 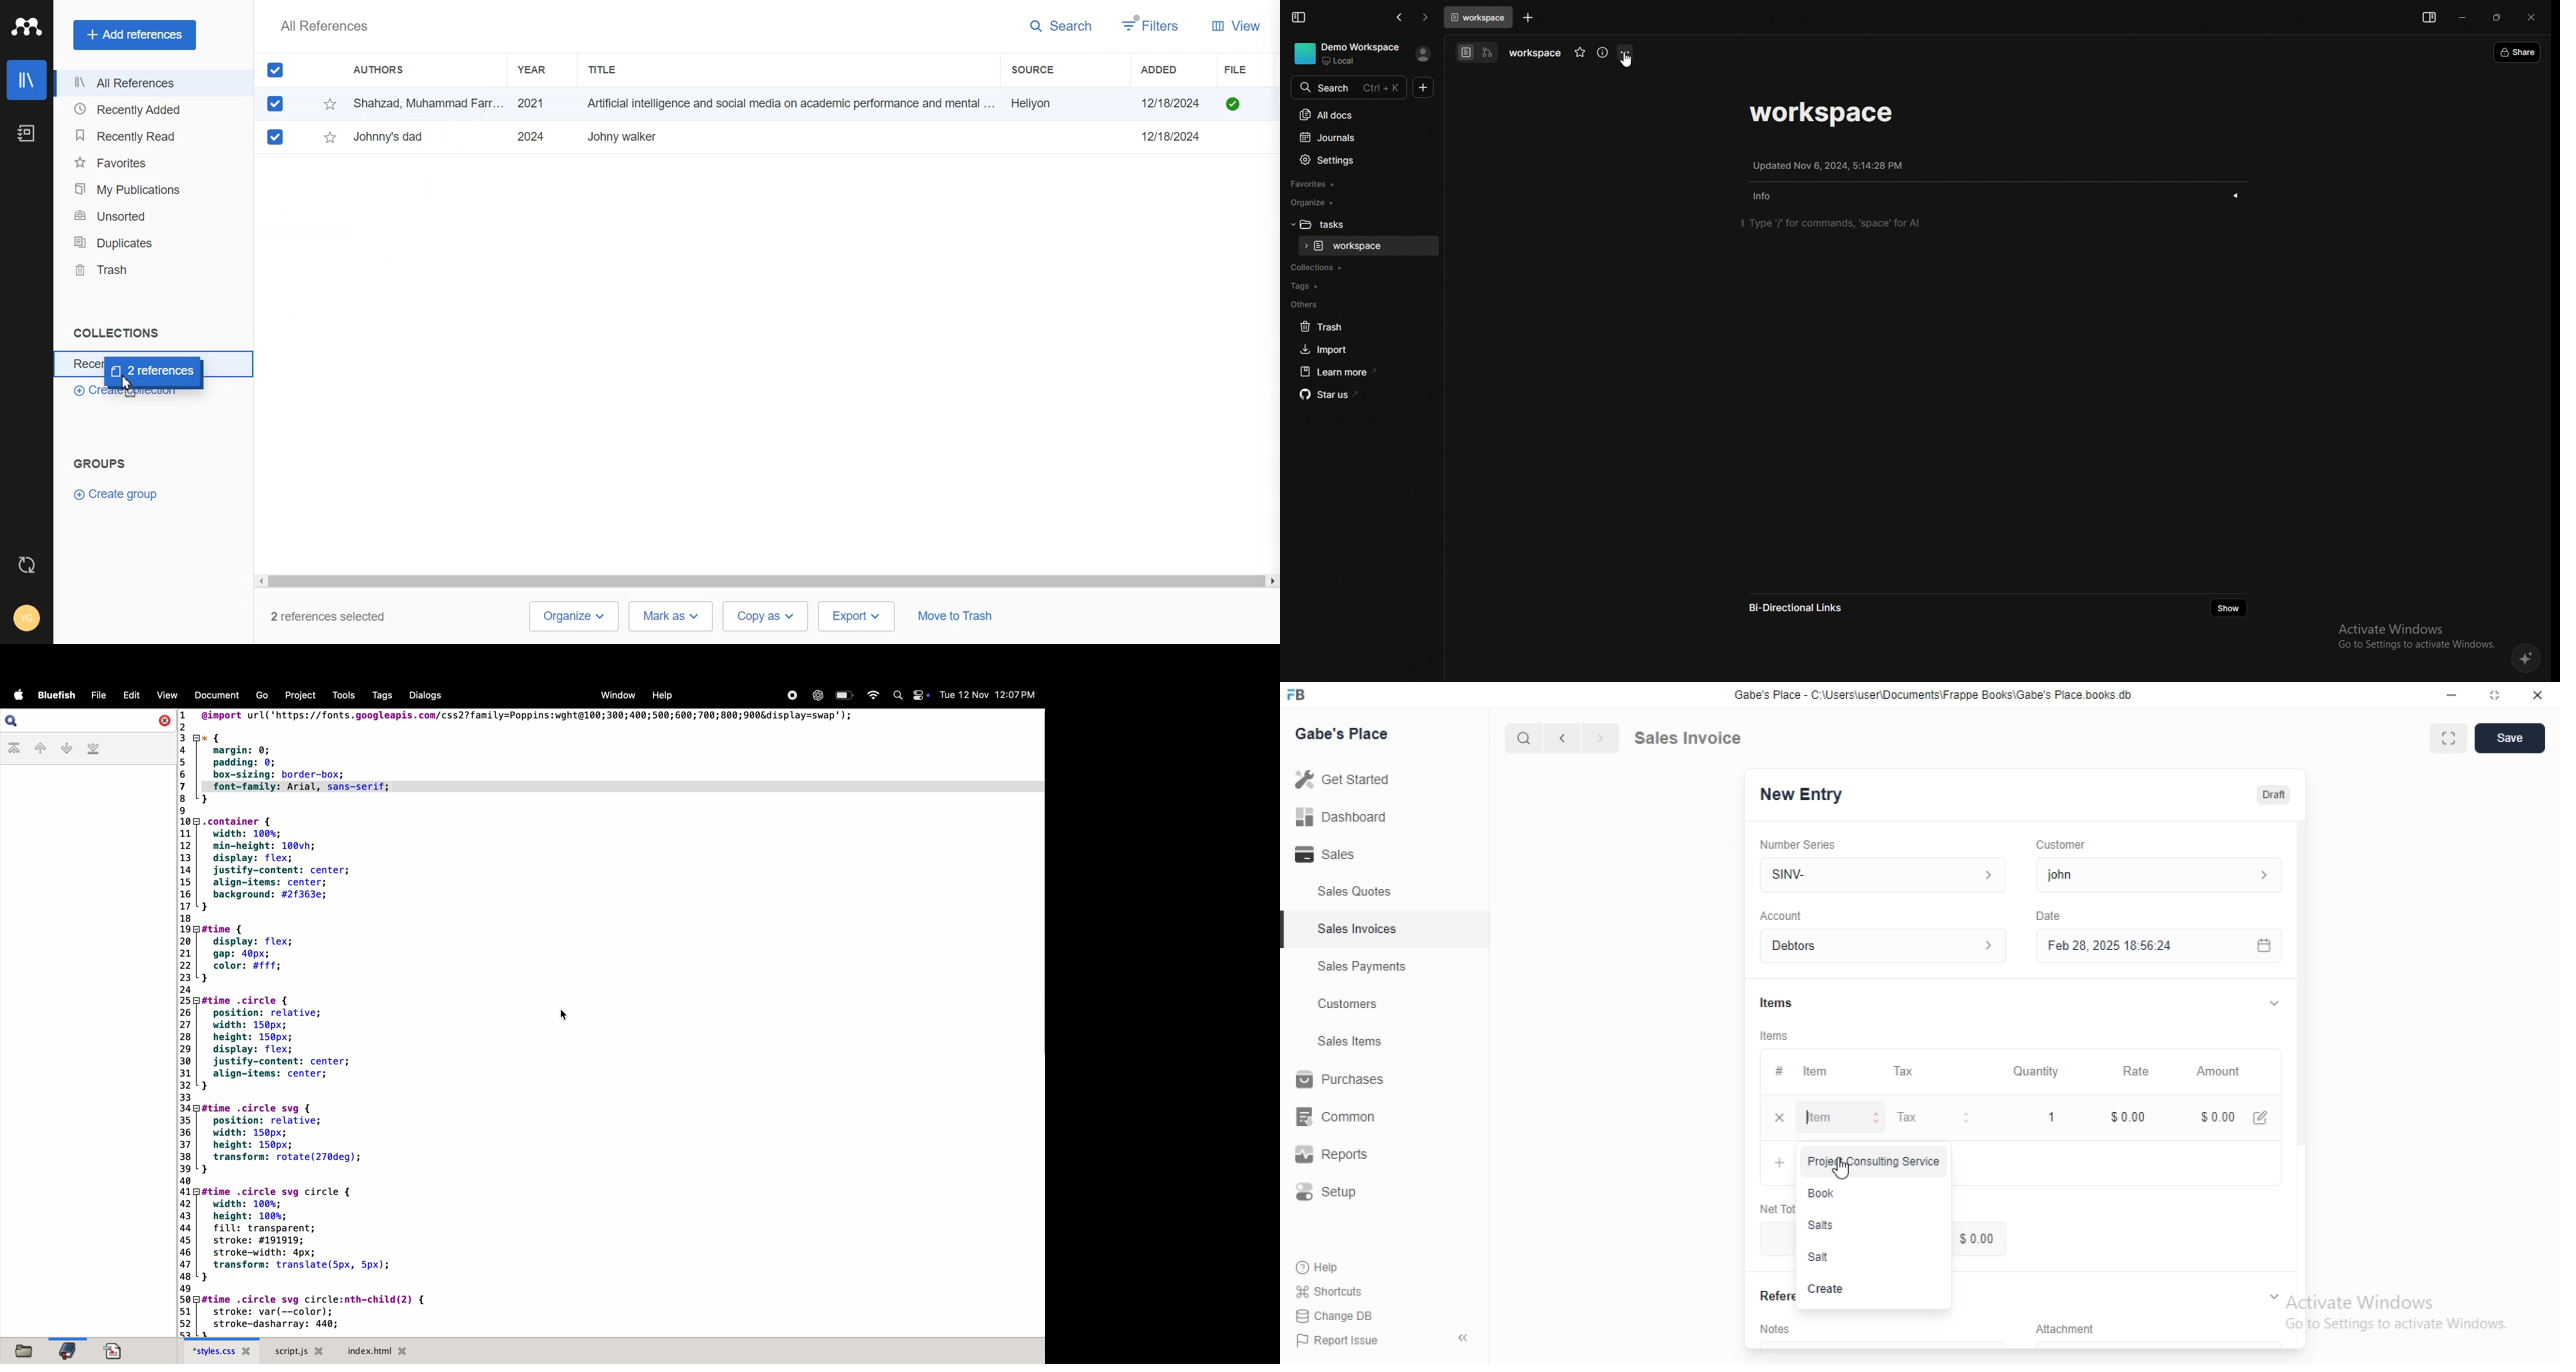 What do you see at coordinates (1514, 738) in the screenshot?
I see `cursor` at bounding box center [1514, 738].